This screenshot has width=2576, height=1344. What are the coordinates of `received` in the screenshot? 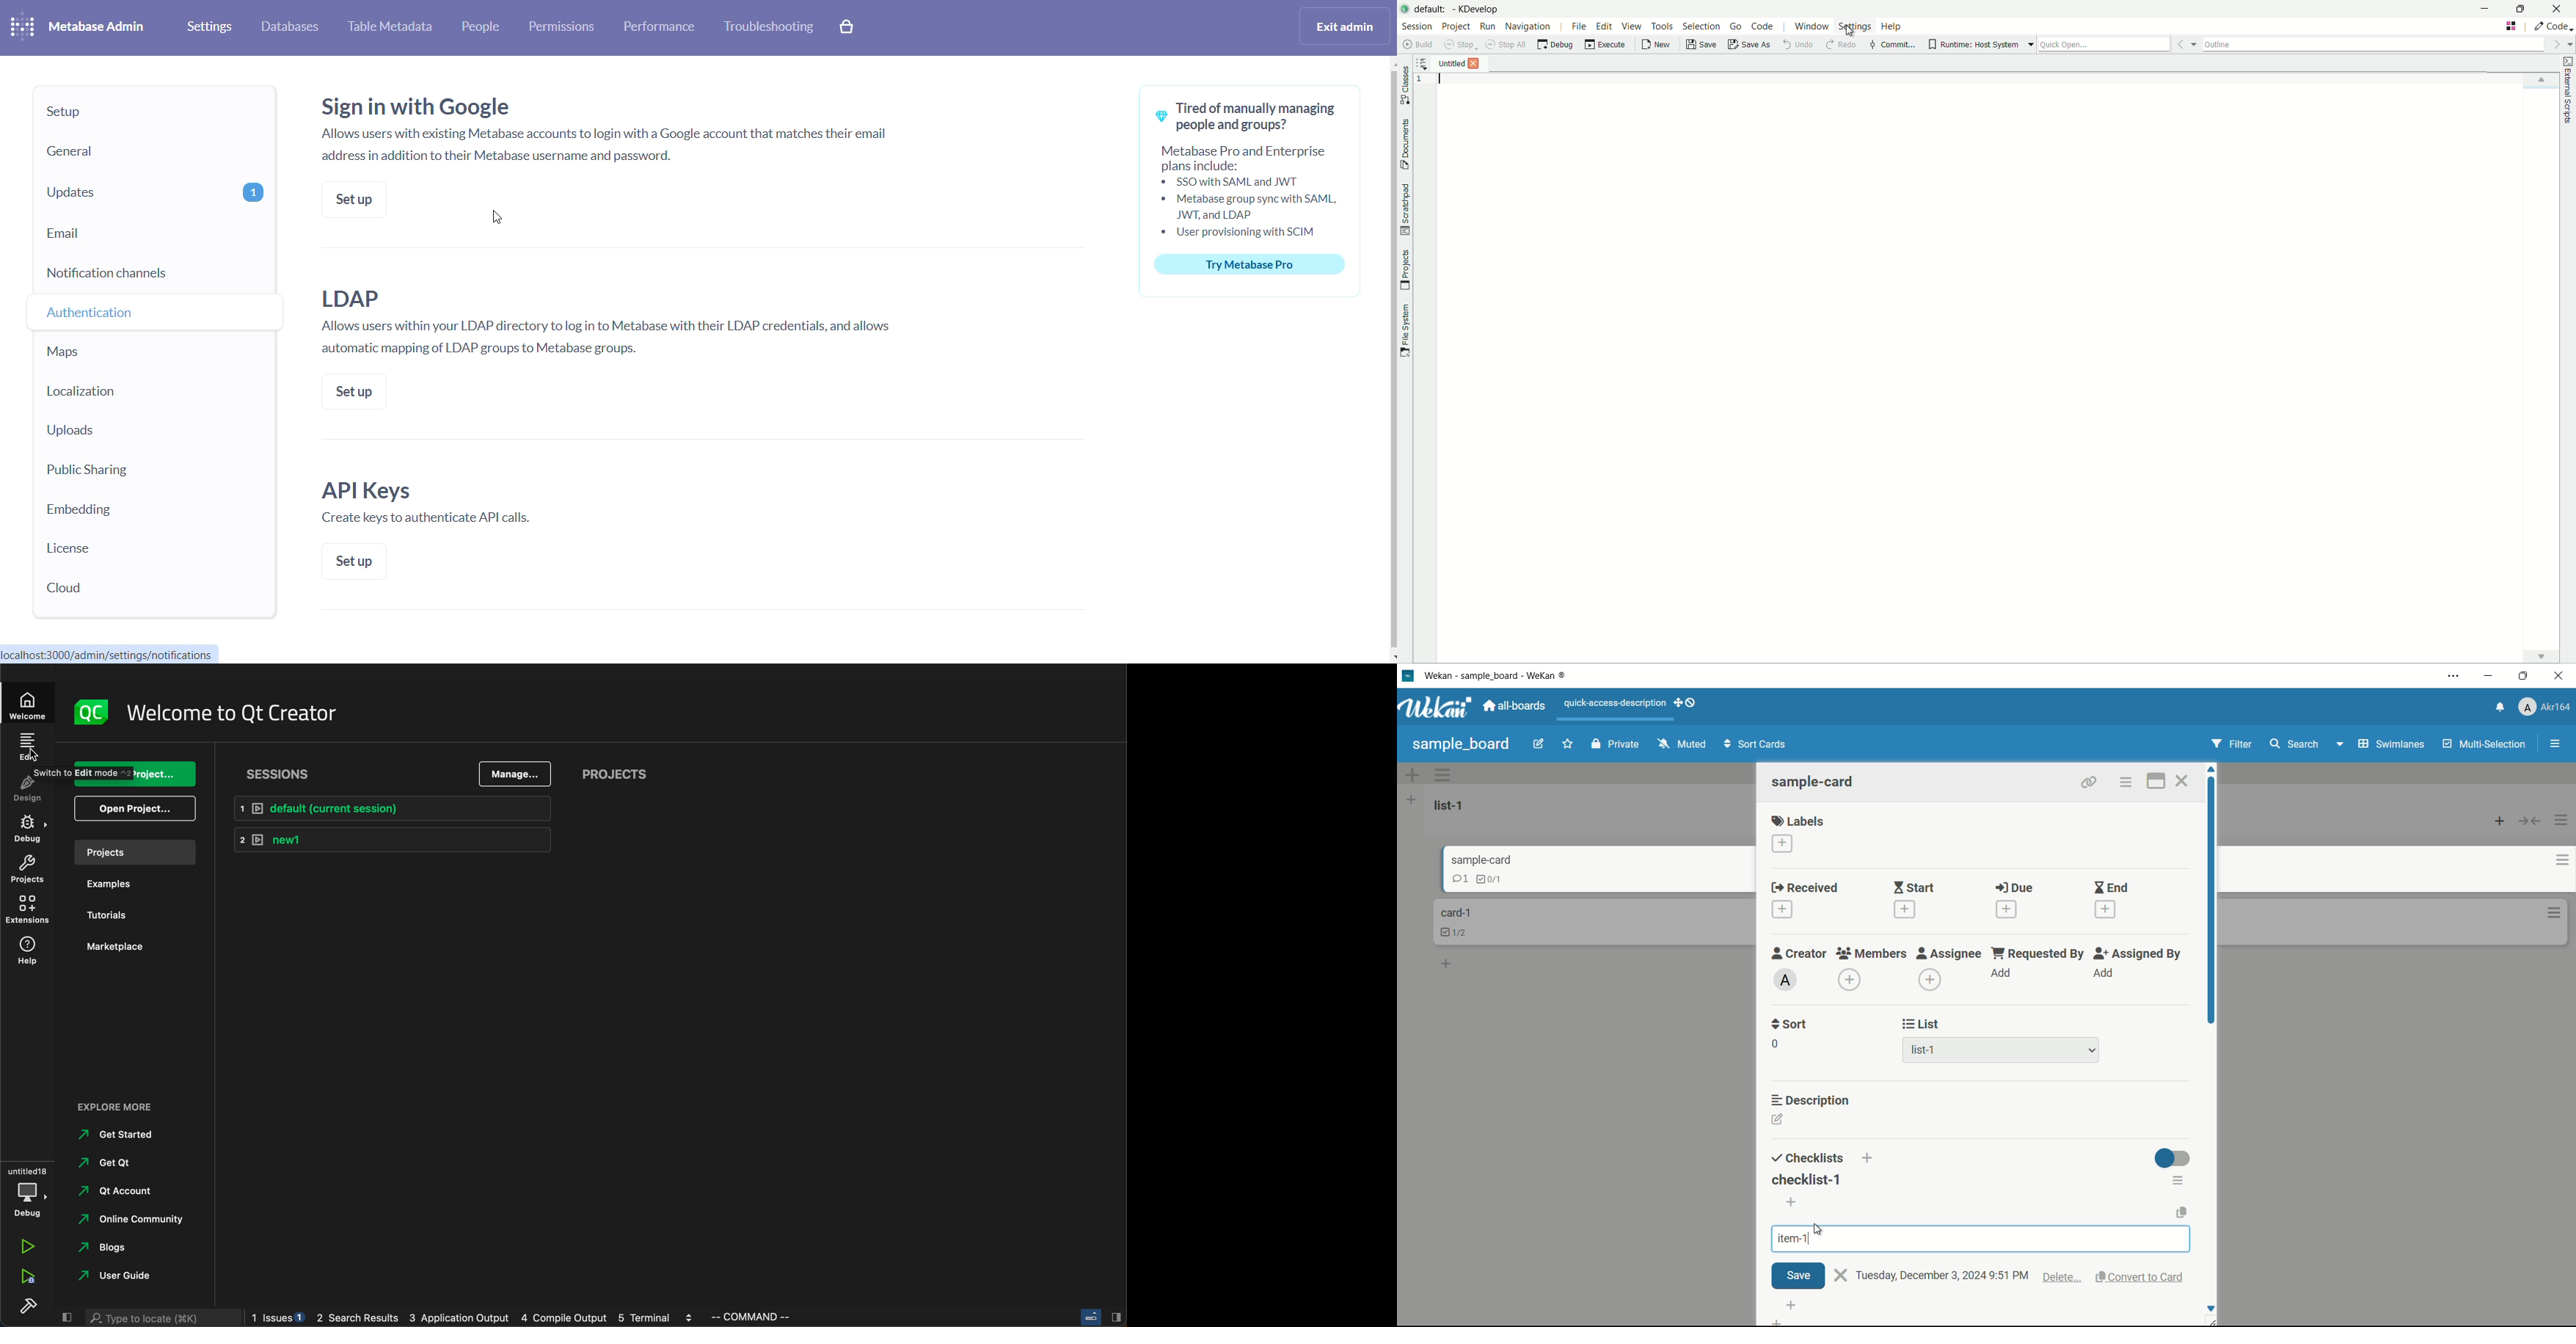 It's located at (1805, 887).